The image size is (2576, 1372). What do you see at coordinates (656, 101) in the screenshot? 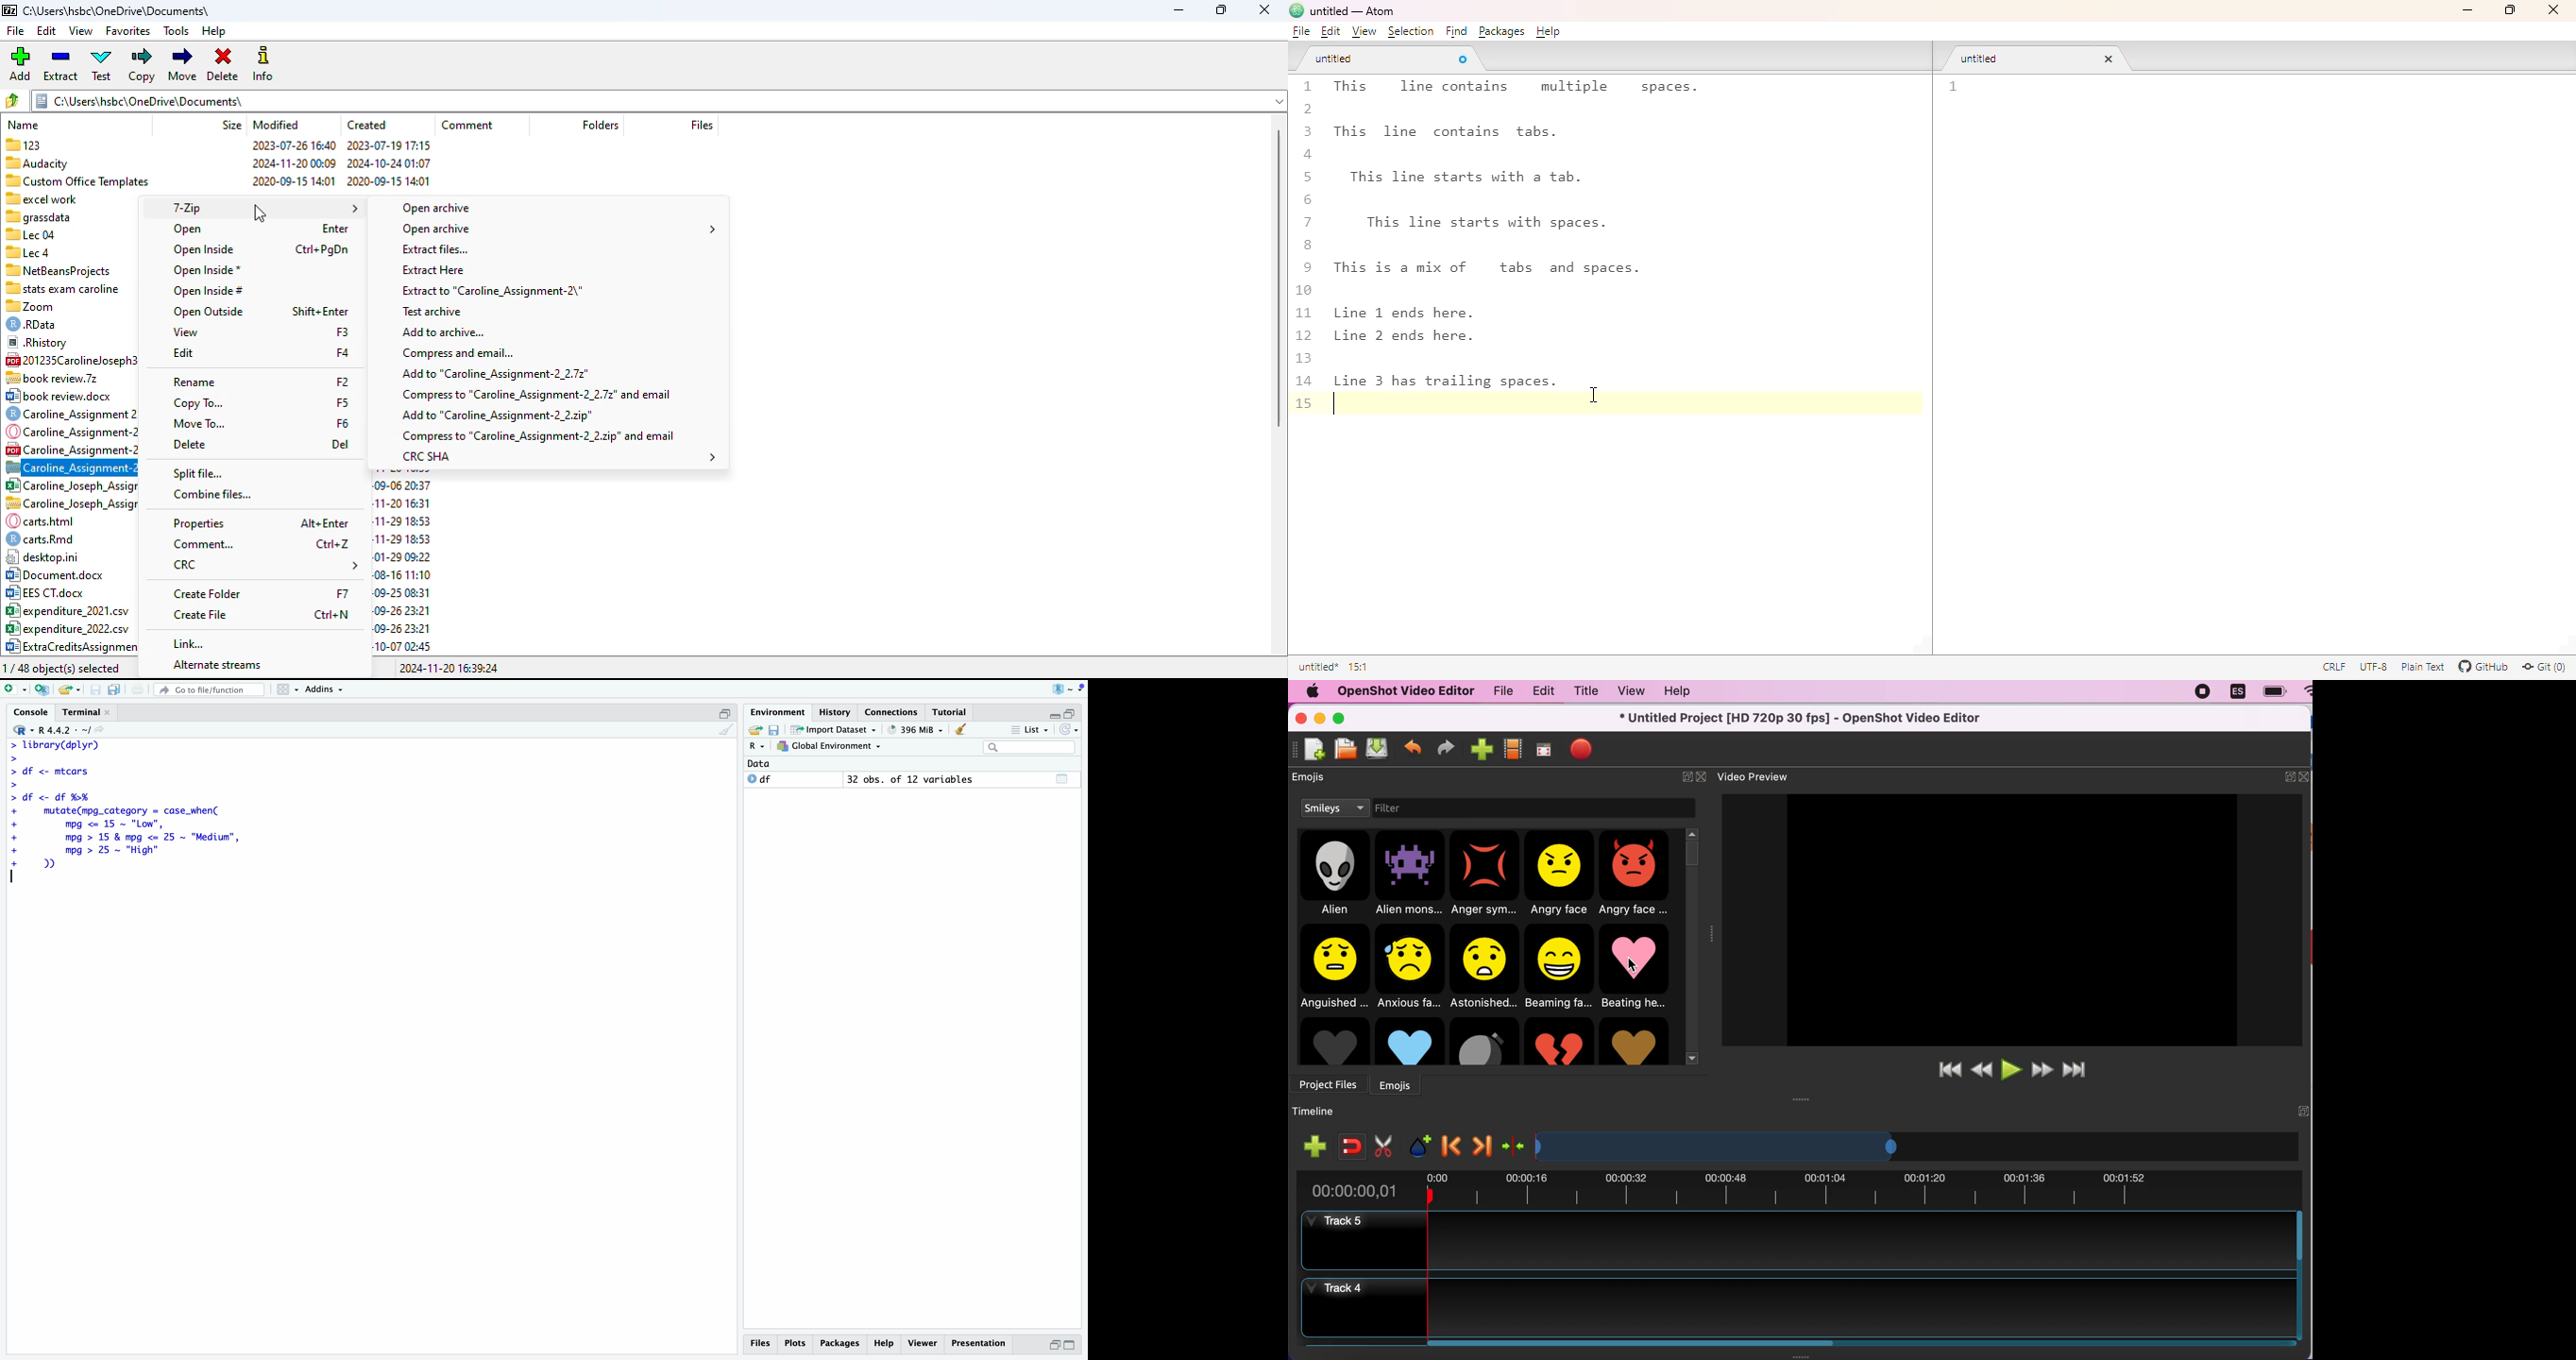
I see `folder` at bounding box center [656, 101].